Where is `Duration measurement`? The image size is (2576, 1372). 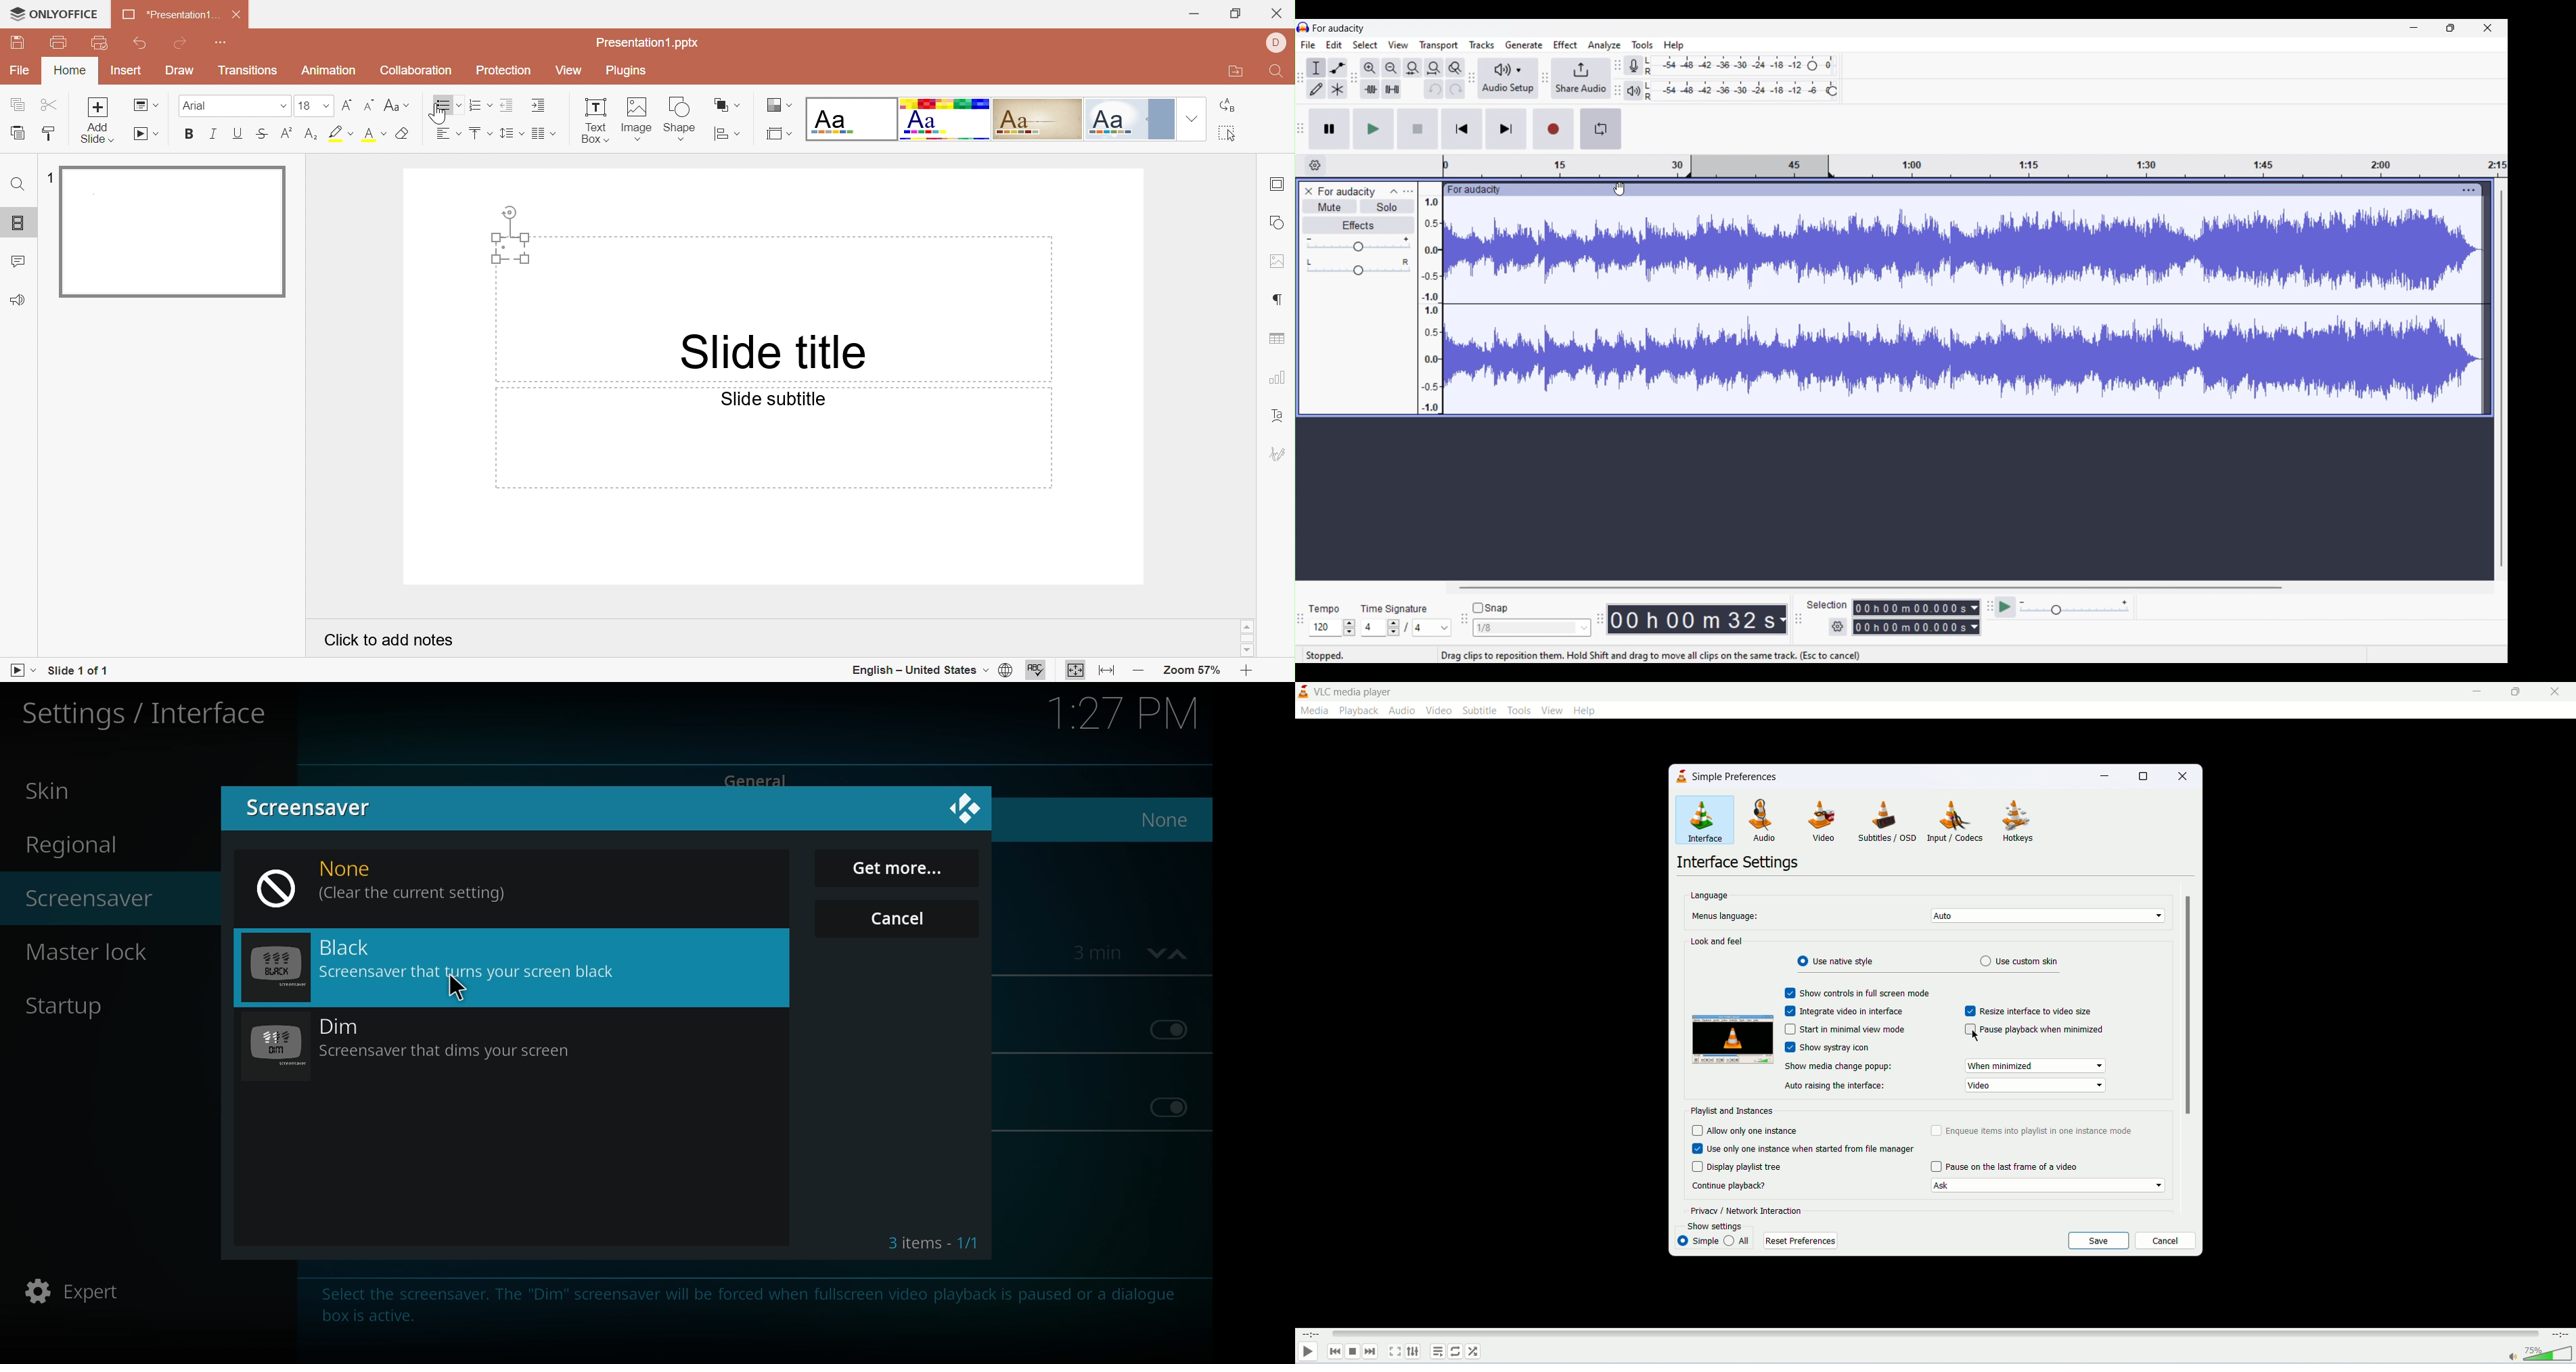
Duration measurement is located at coordinates (1974, 627).